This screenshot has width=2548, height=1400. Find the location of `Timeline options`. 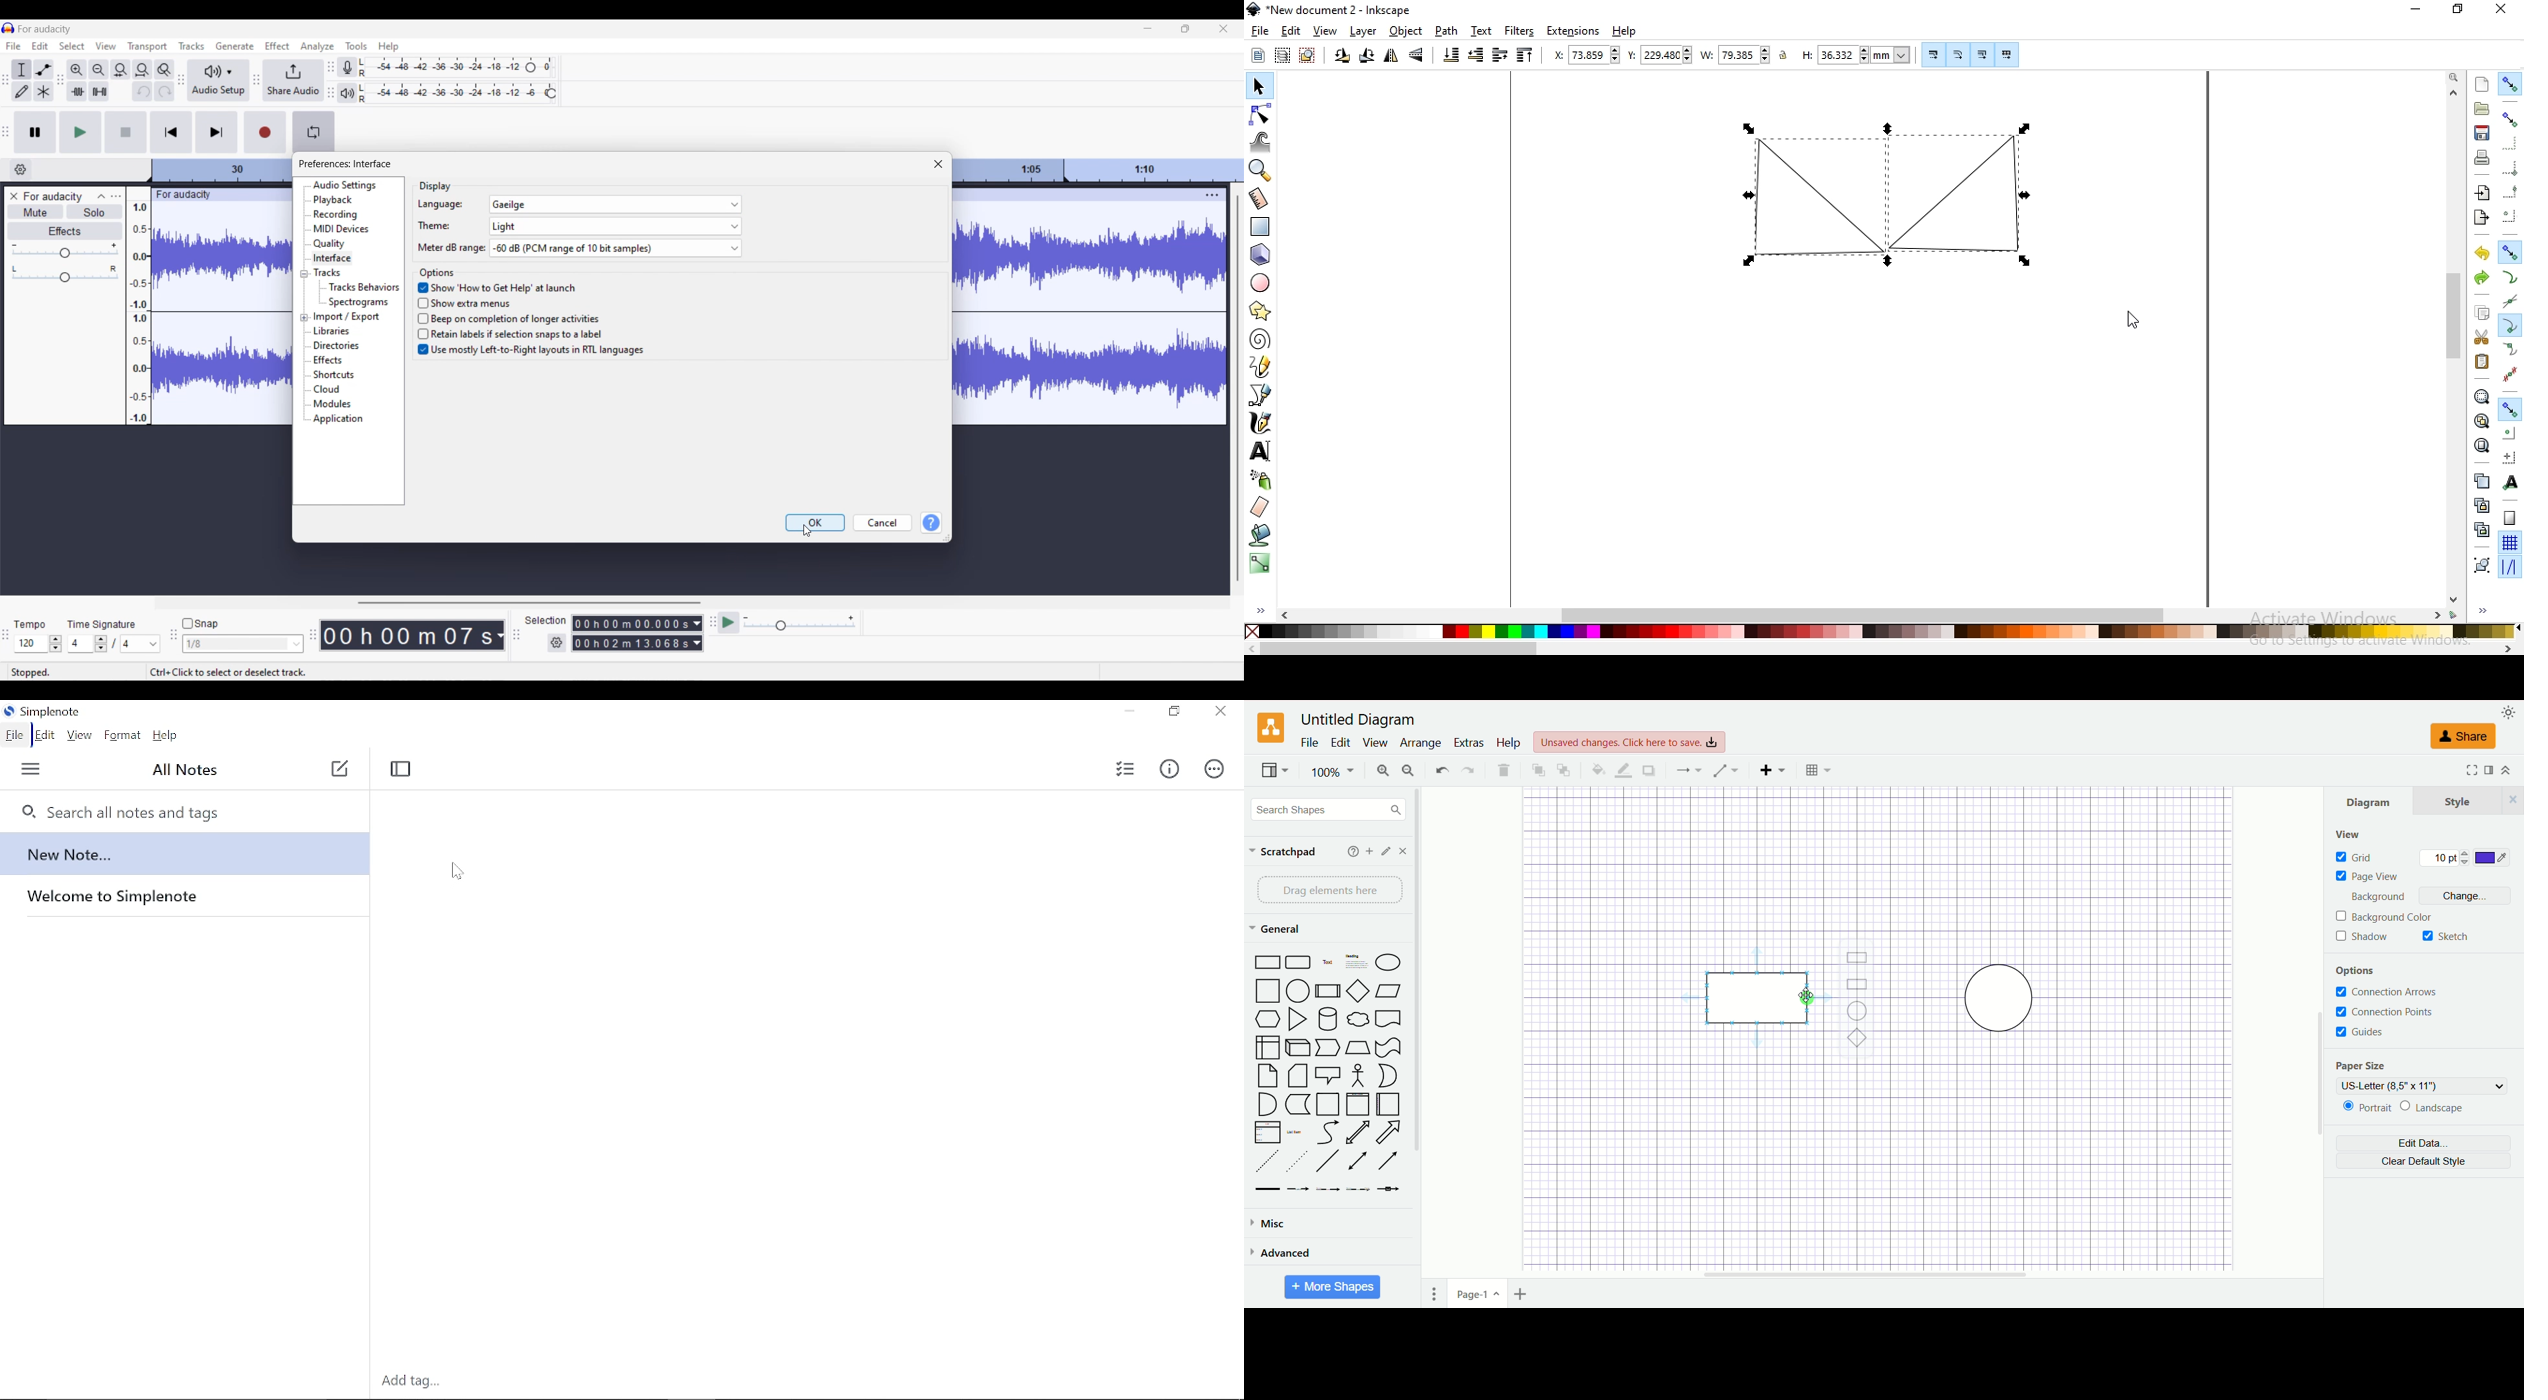

Timeline options is located at coordinates (21, 170).